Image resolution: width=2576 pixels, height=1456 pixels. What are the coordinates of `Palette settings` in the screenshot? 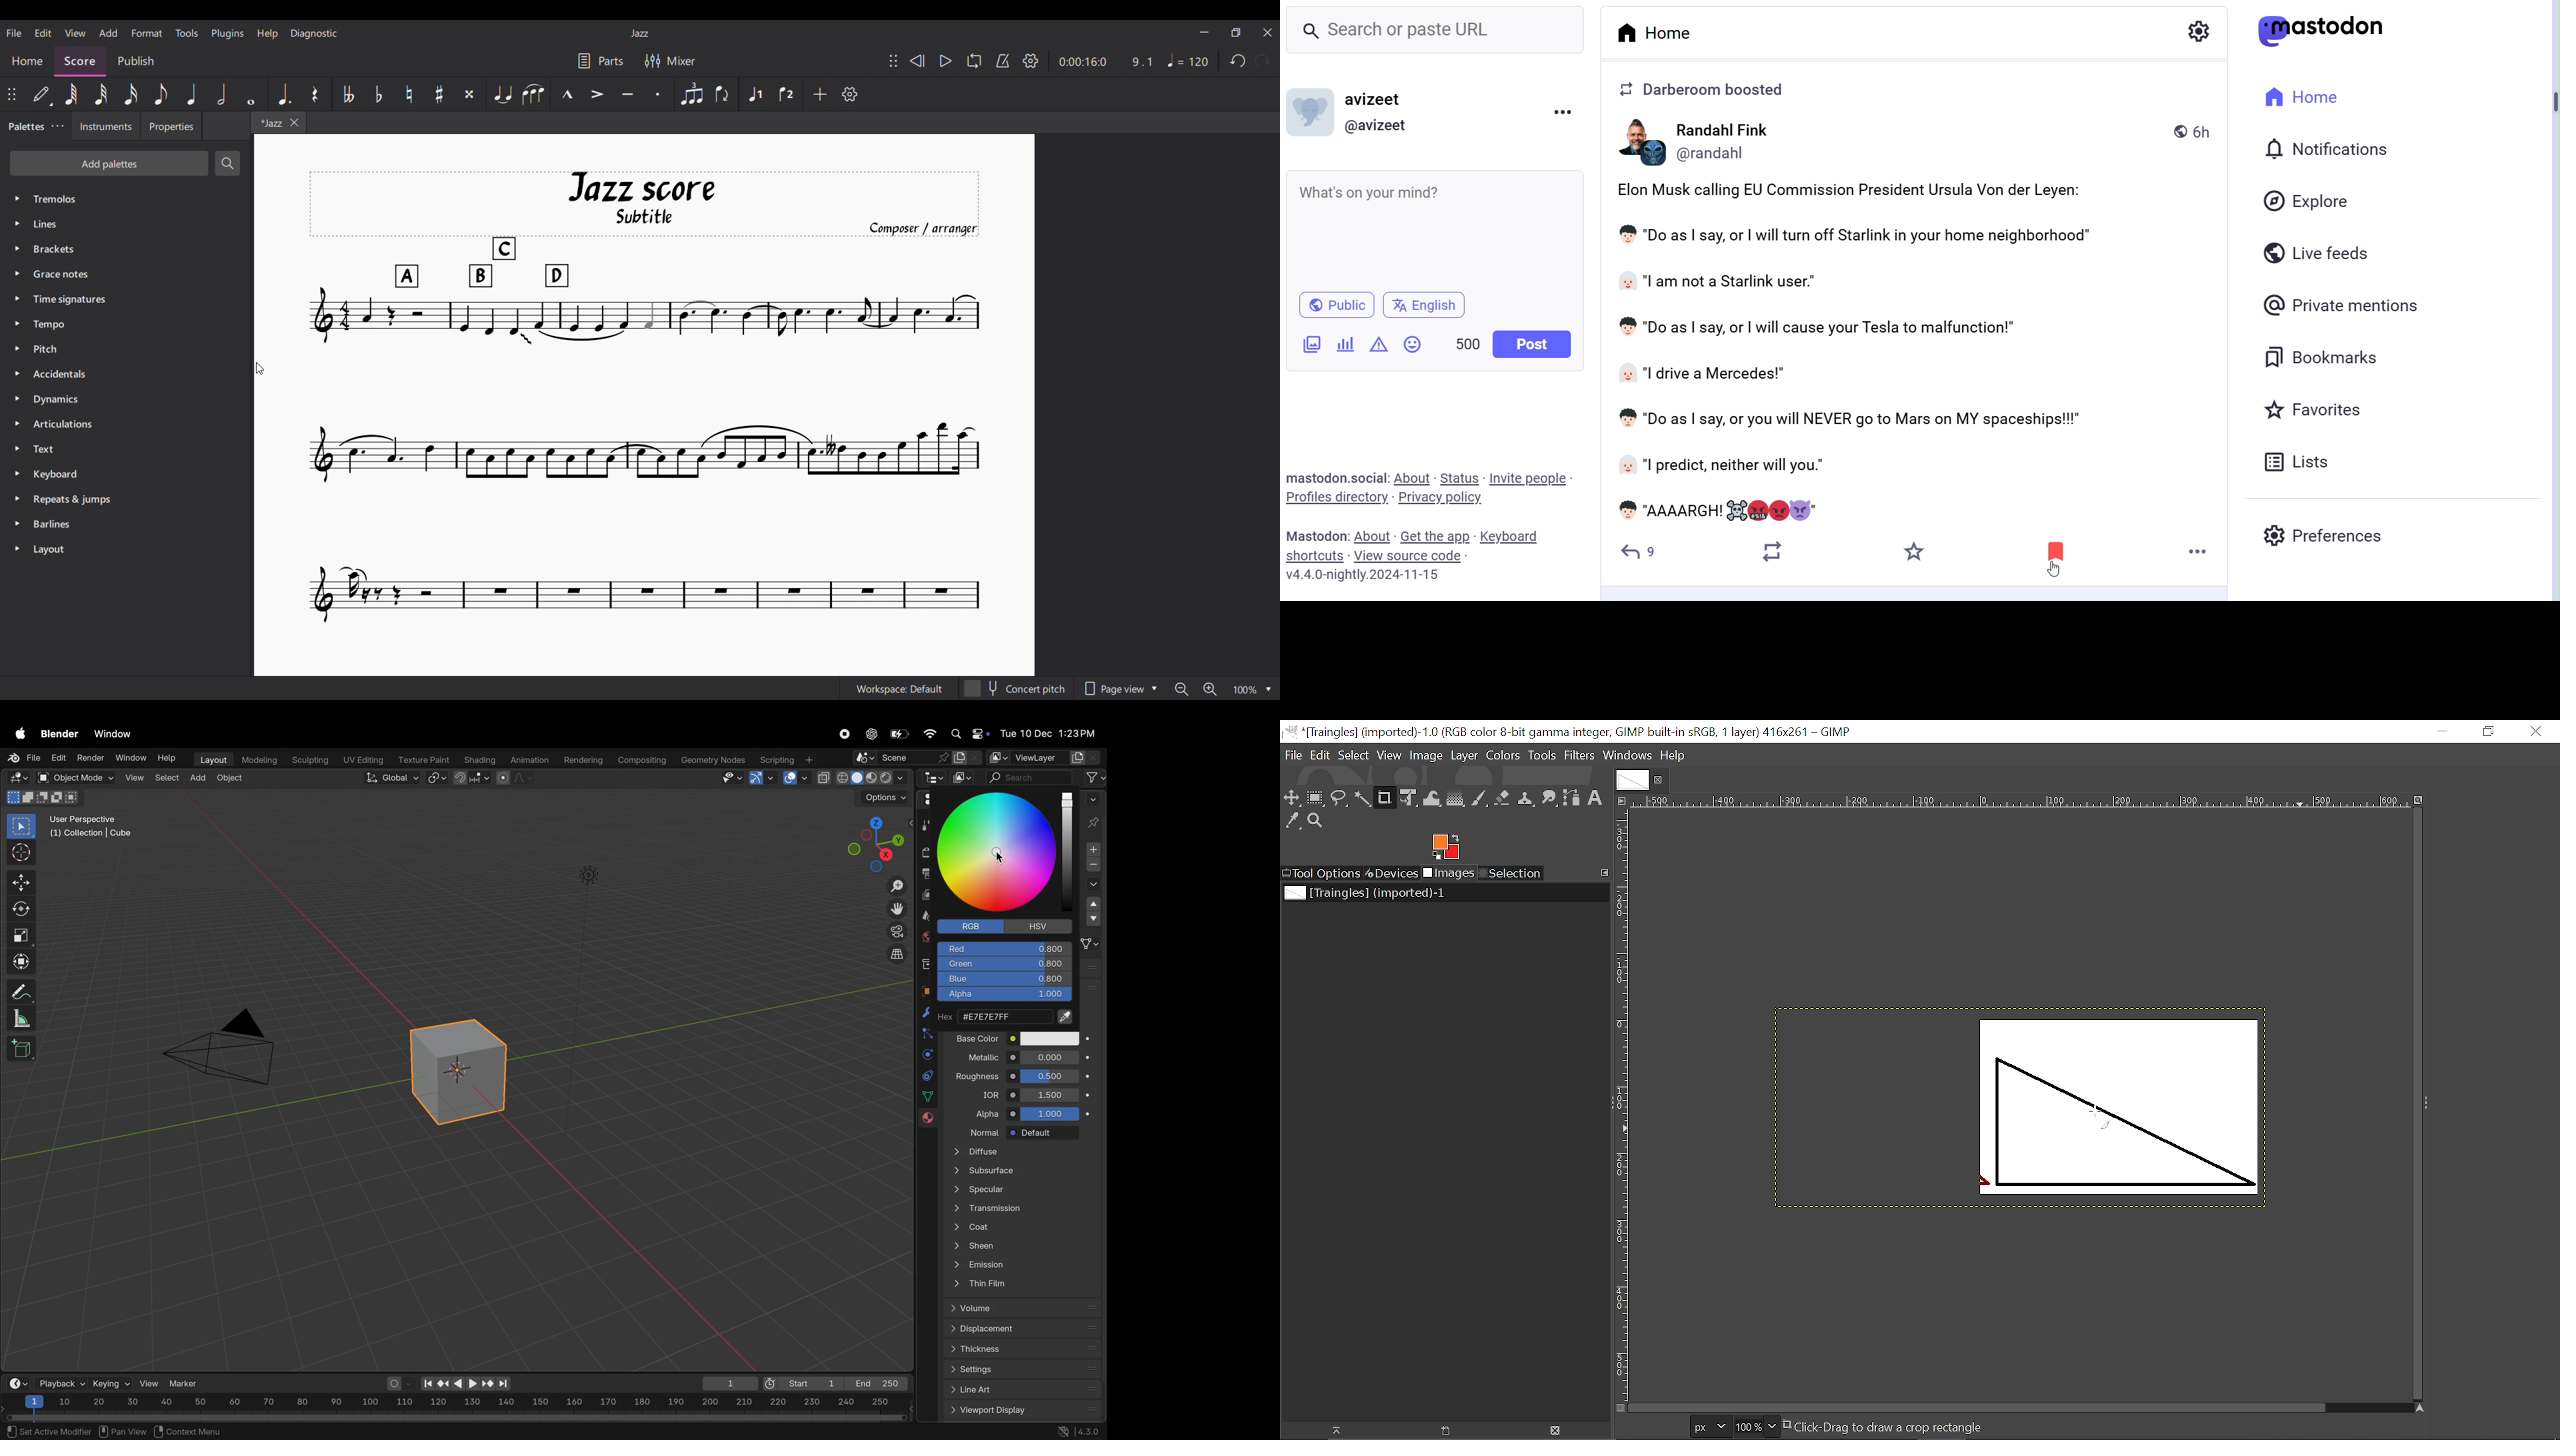 It's located at (57, 126).